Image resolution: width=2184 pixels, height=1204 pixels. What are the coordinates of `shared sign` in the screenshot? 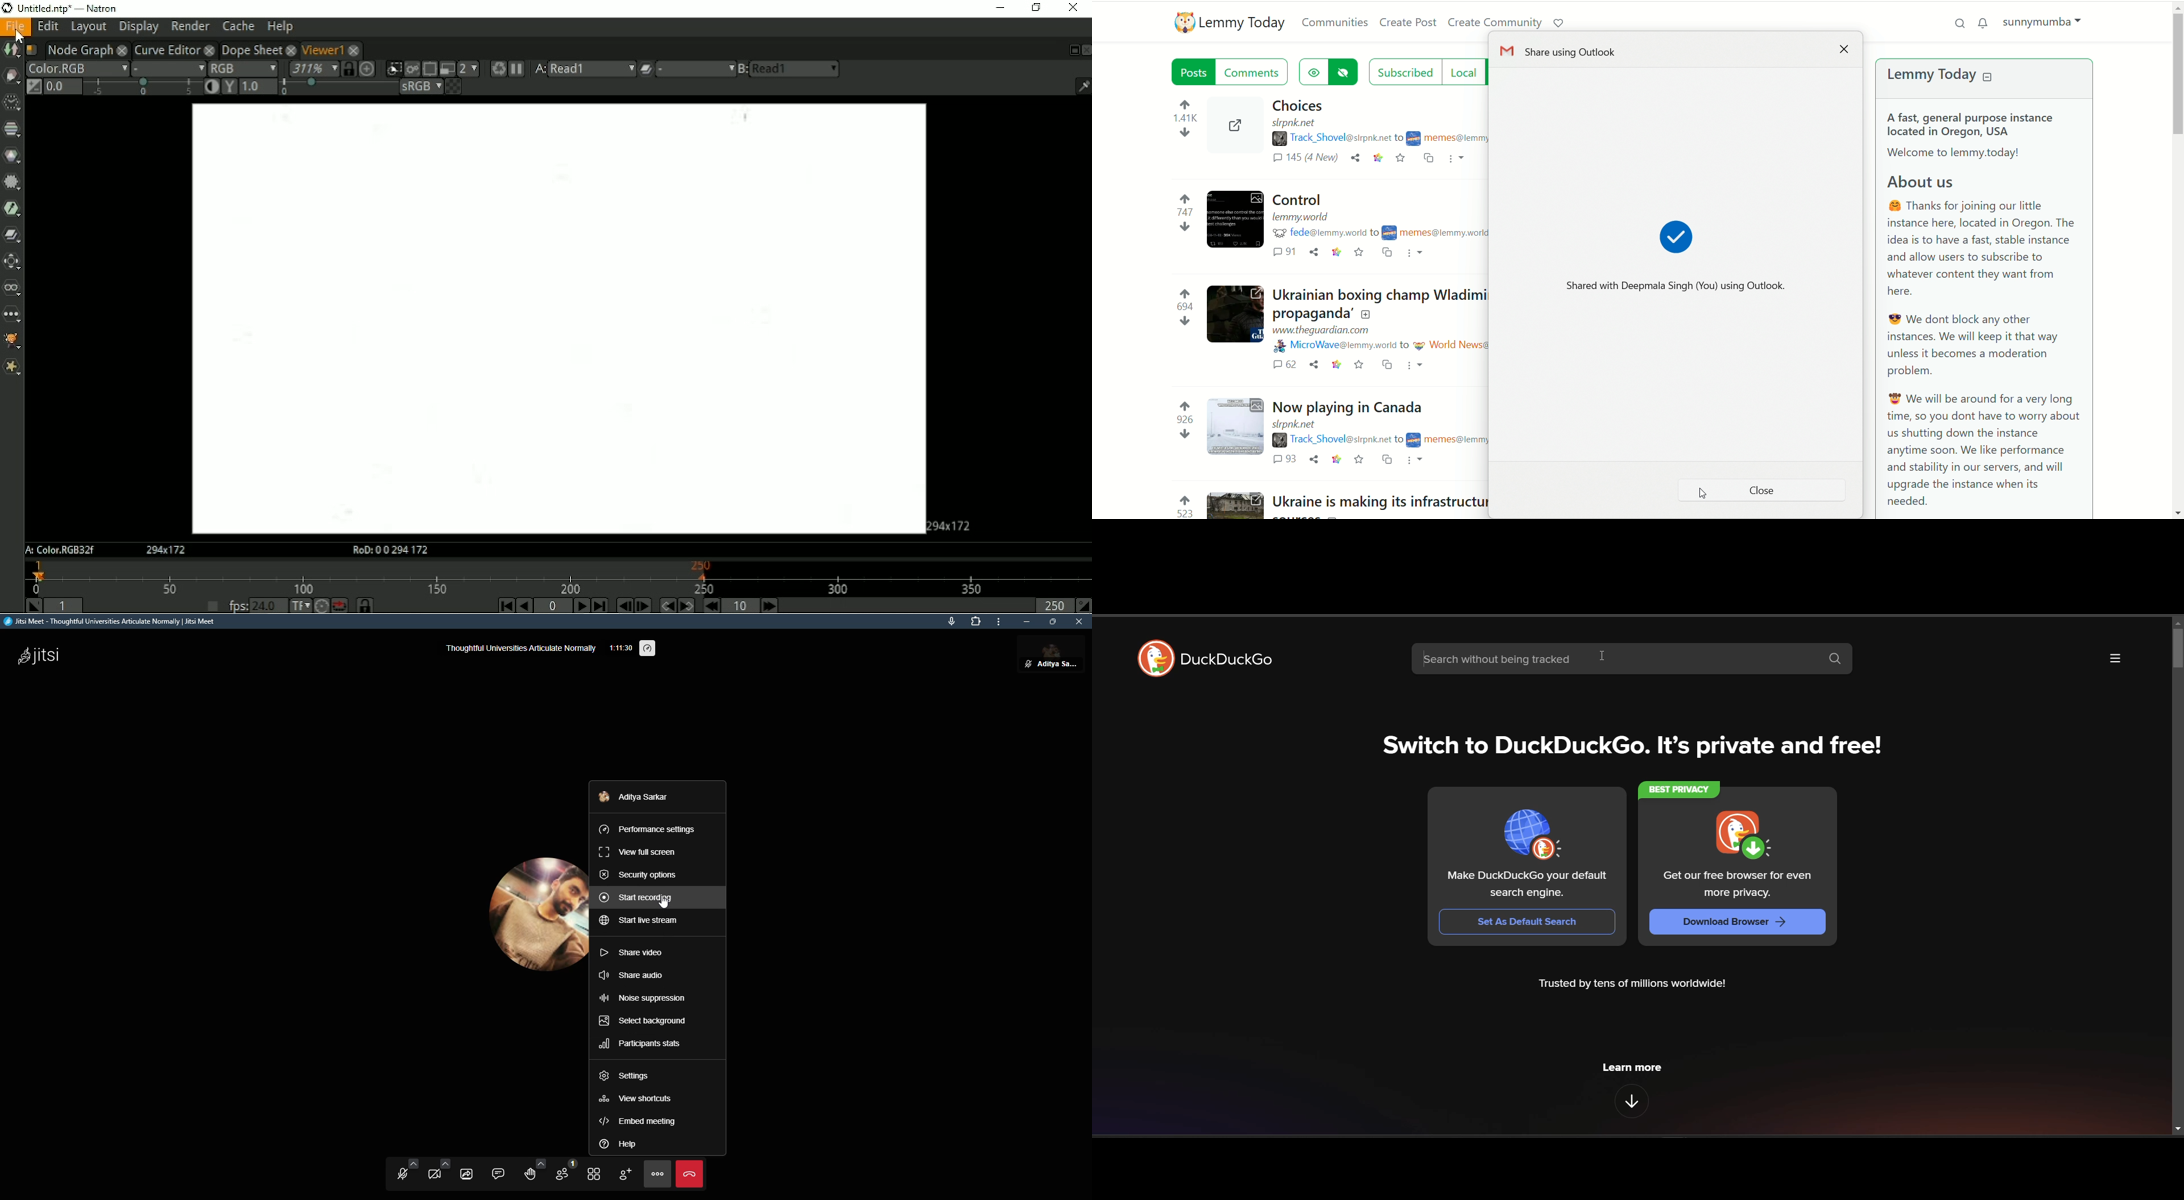 It's located at (1677, 241).